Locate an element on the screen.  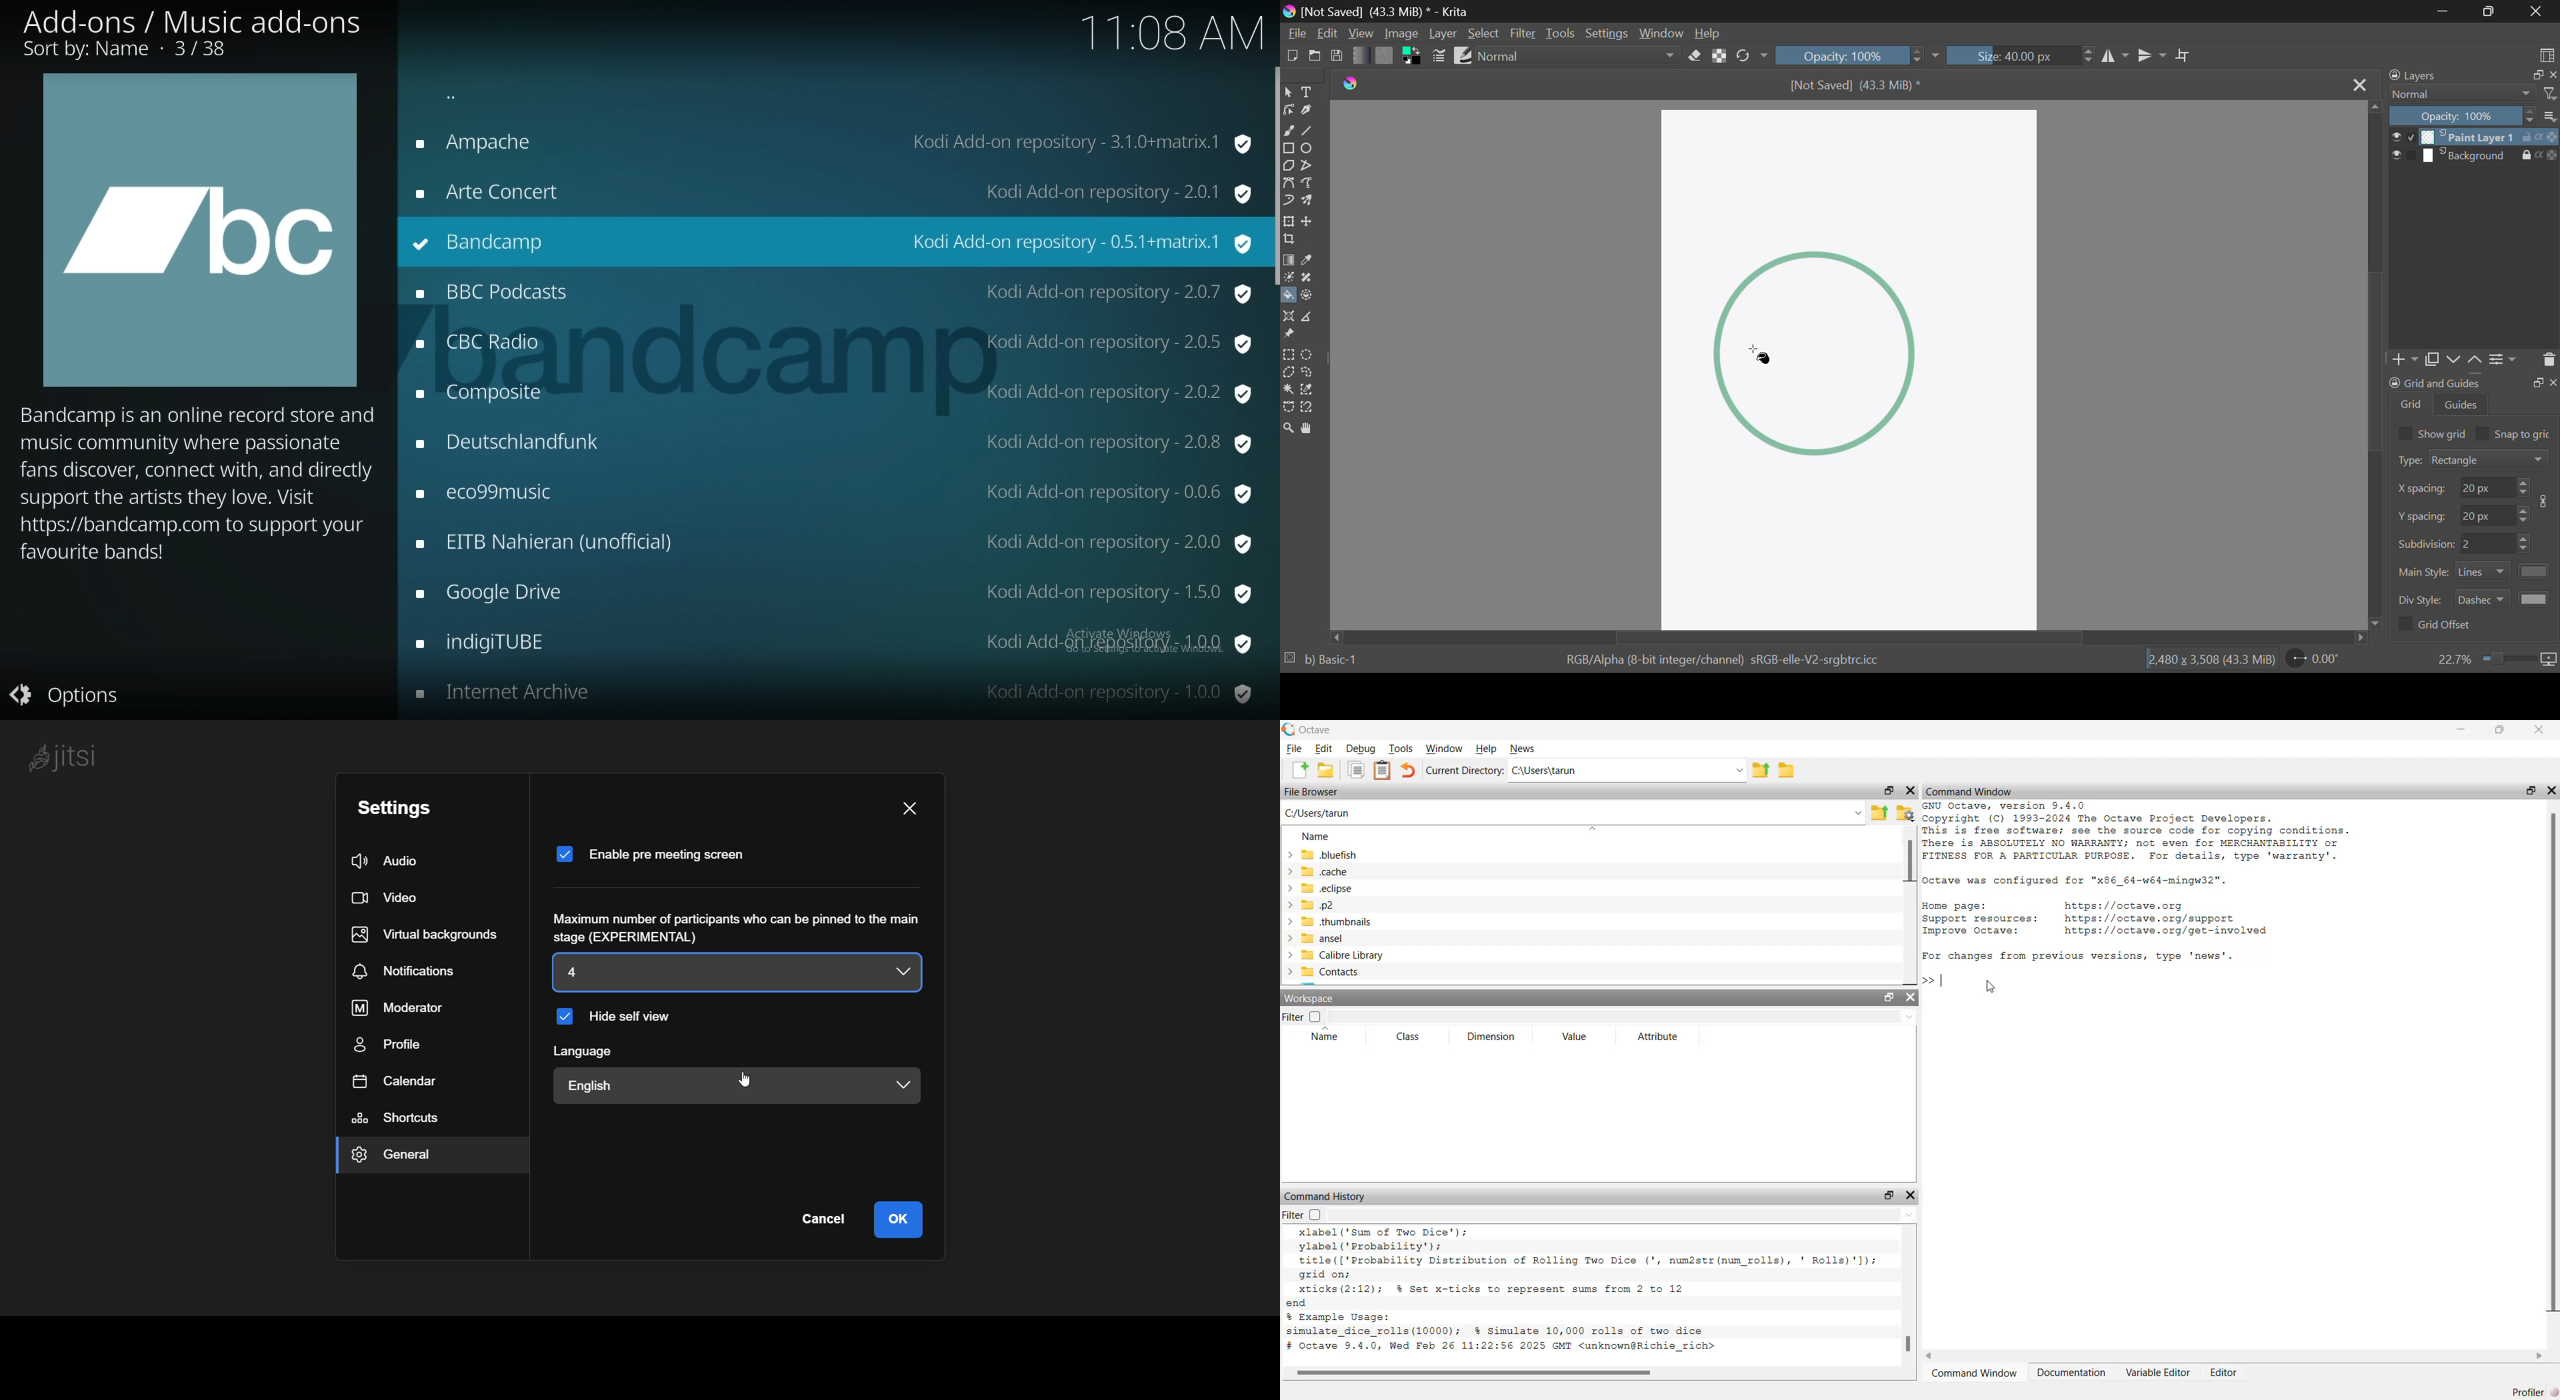
Octave is located at coordinates (1308, 728).